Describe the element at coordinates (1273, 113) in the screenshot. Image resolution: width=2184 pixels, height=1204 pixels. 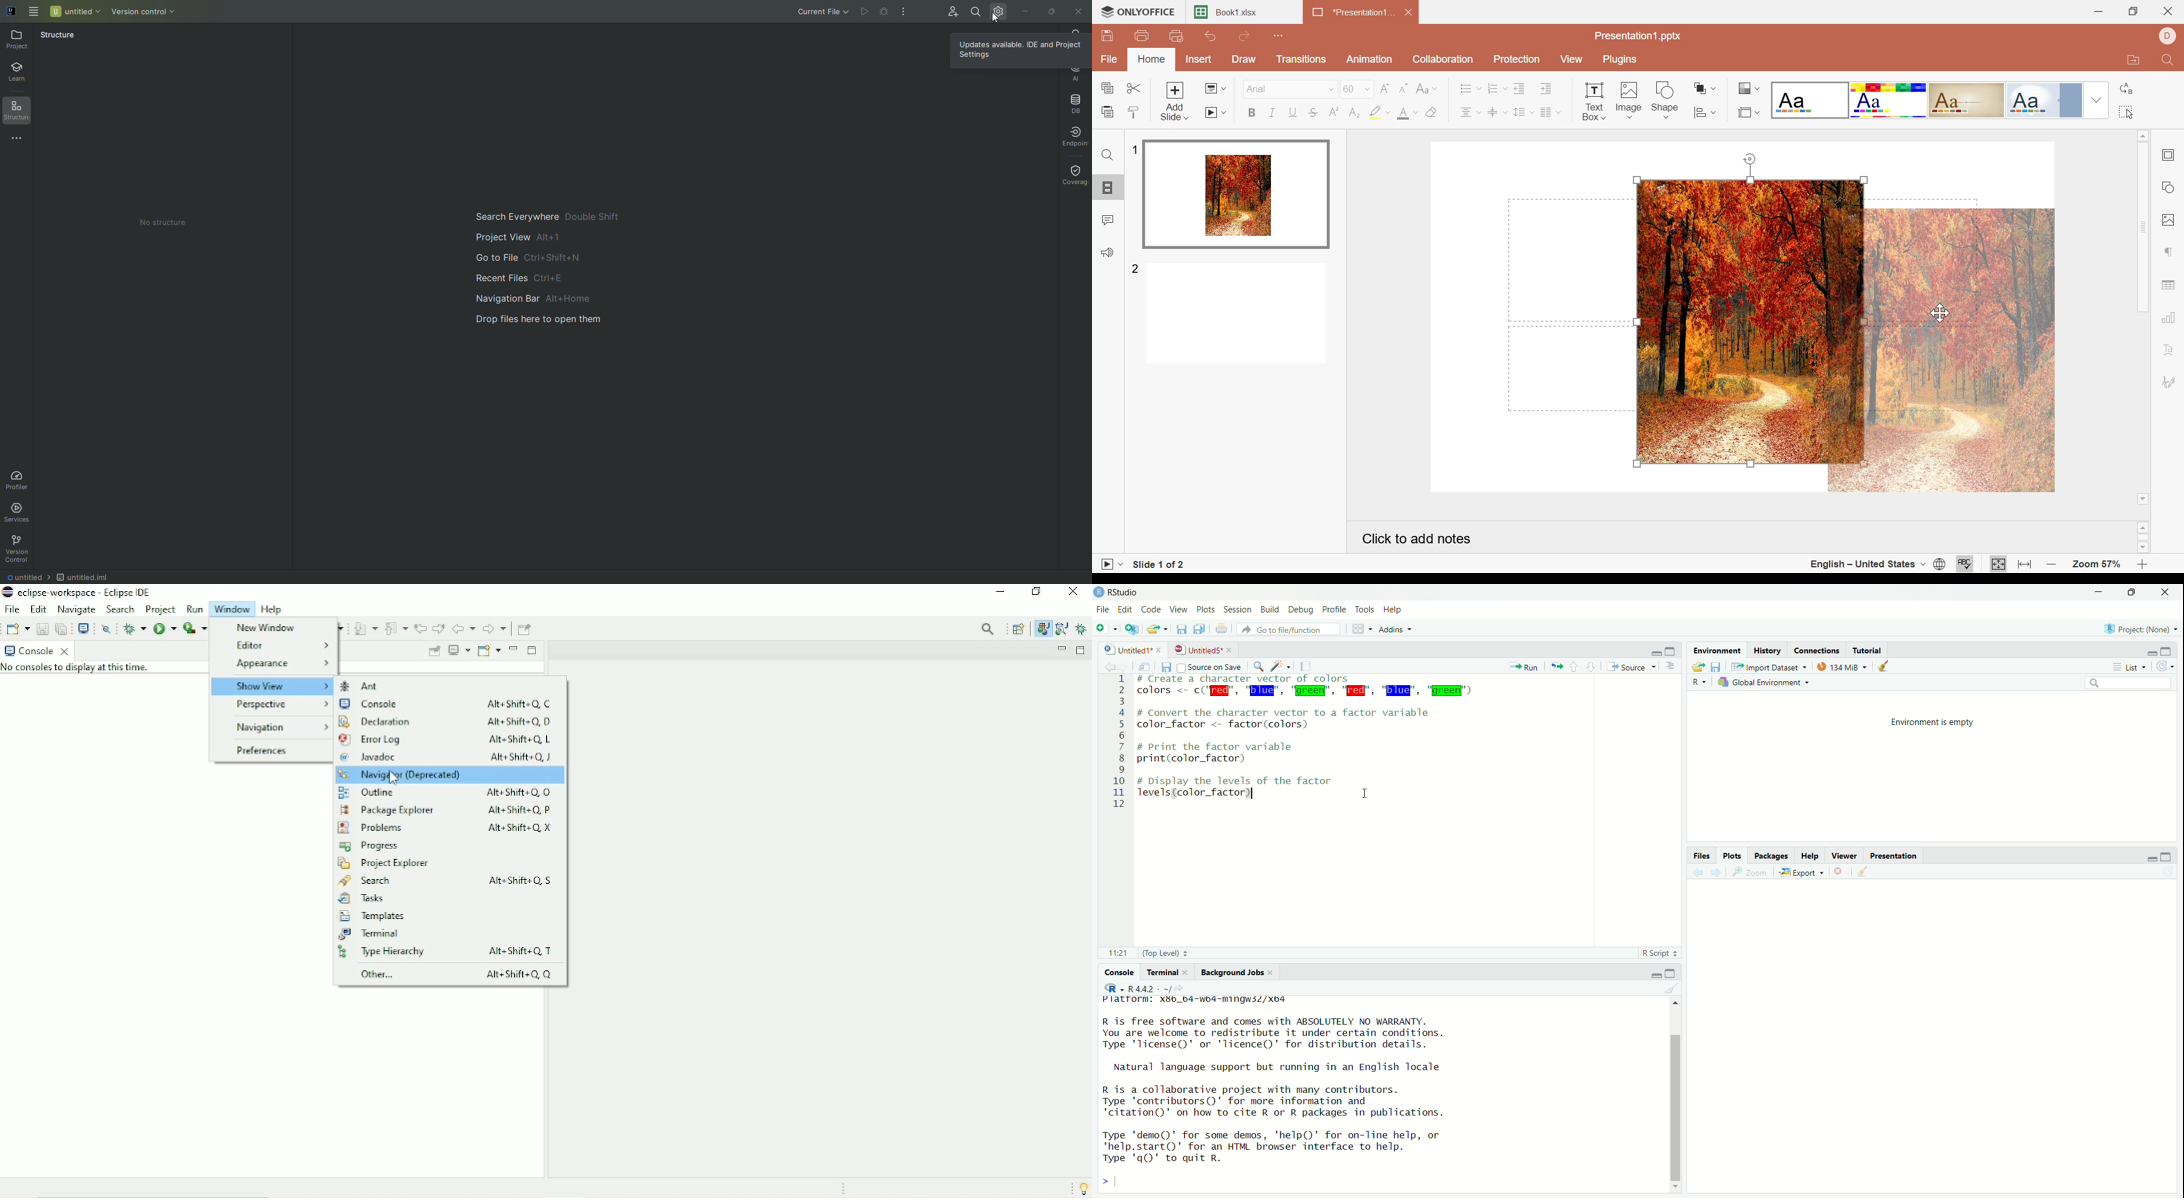
I see `Italic` at that location.